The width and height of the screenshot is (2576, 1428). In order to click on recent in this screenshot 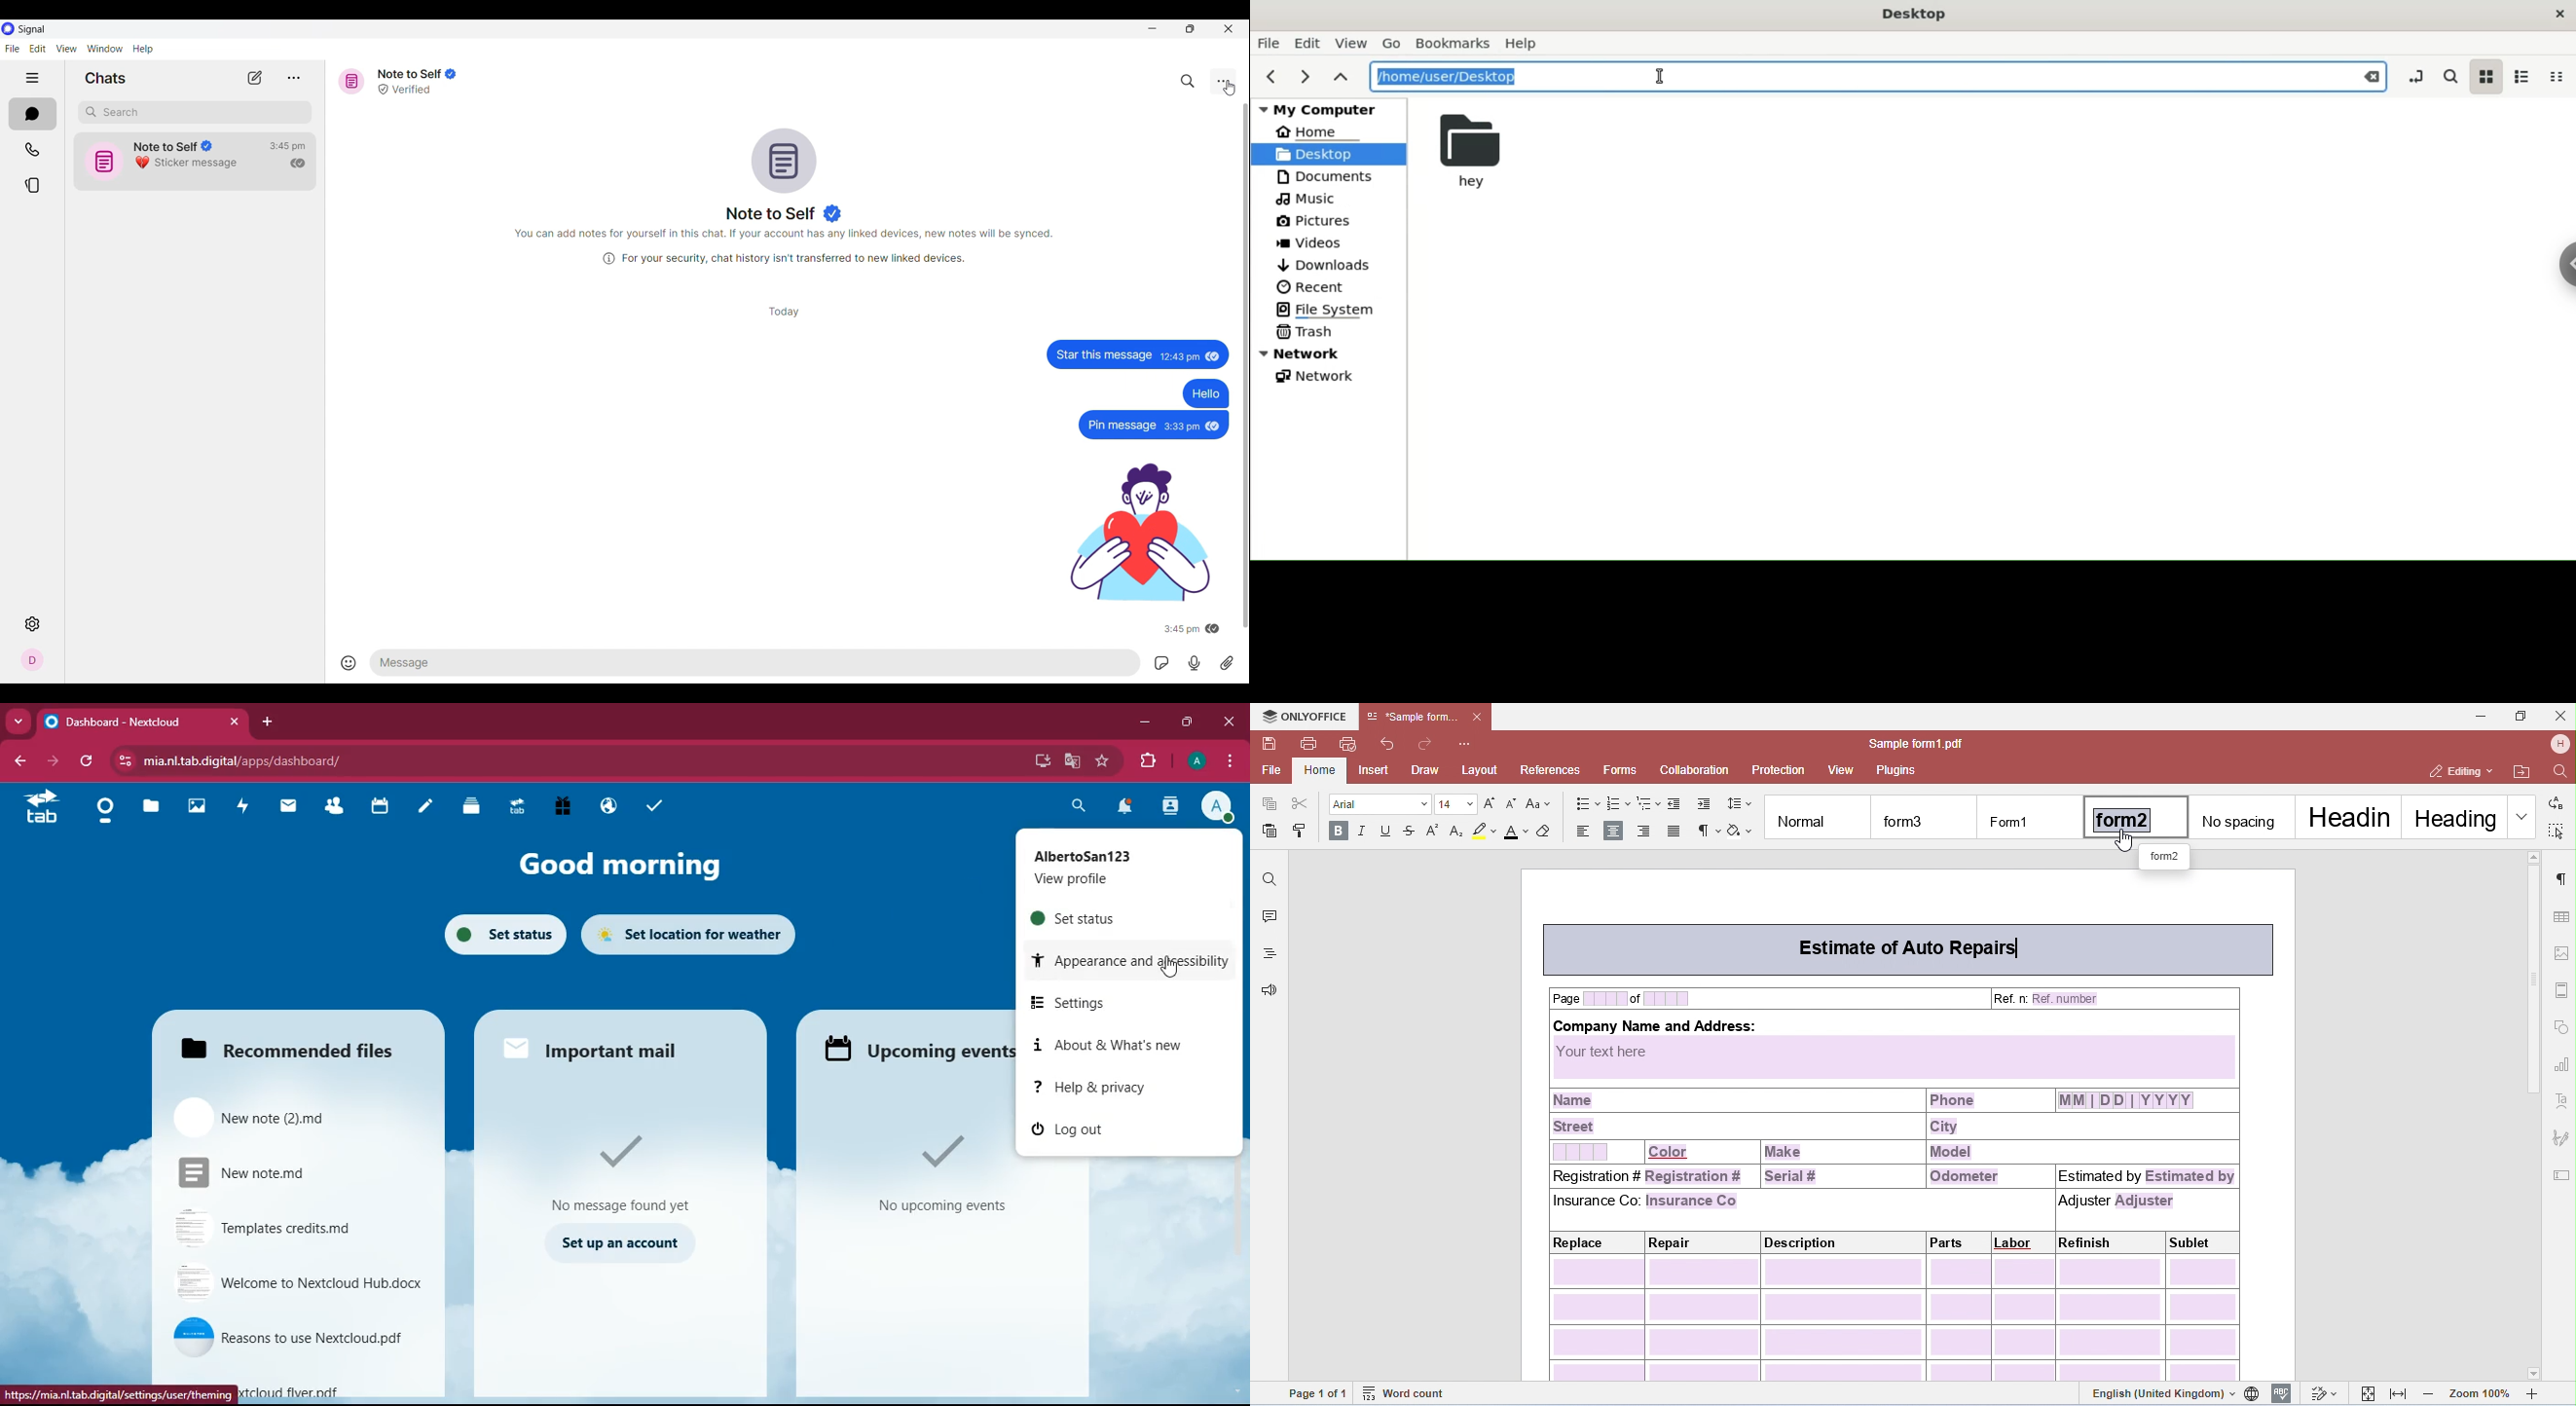, I will do `click(1309, 287)`.